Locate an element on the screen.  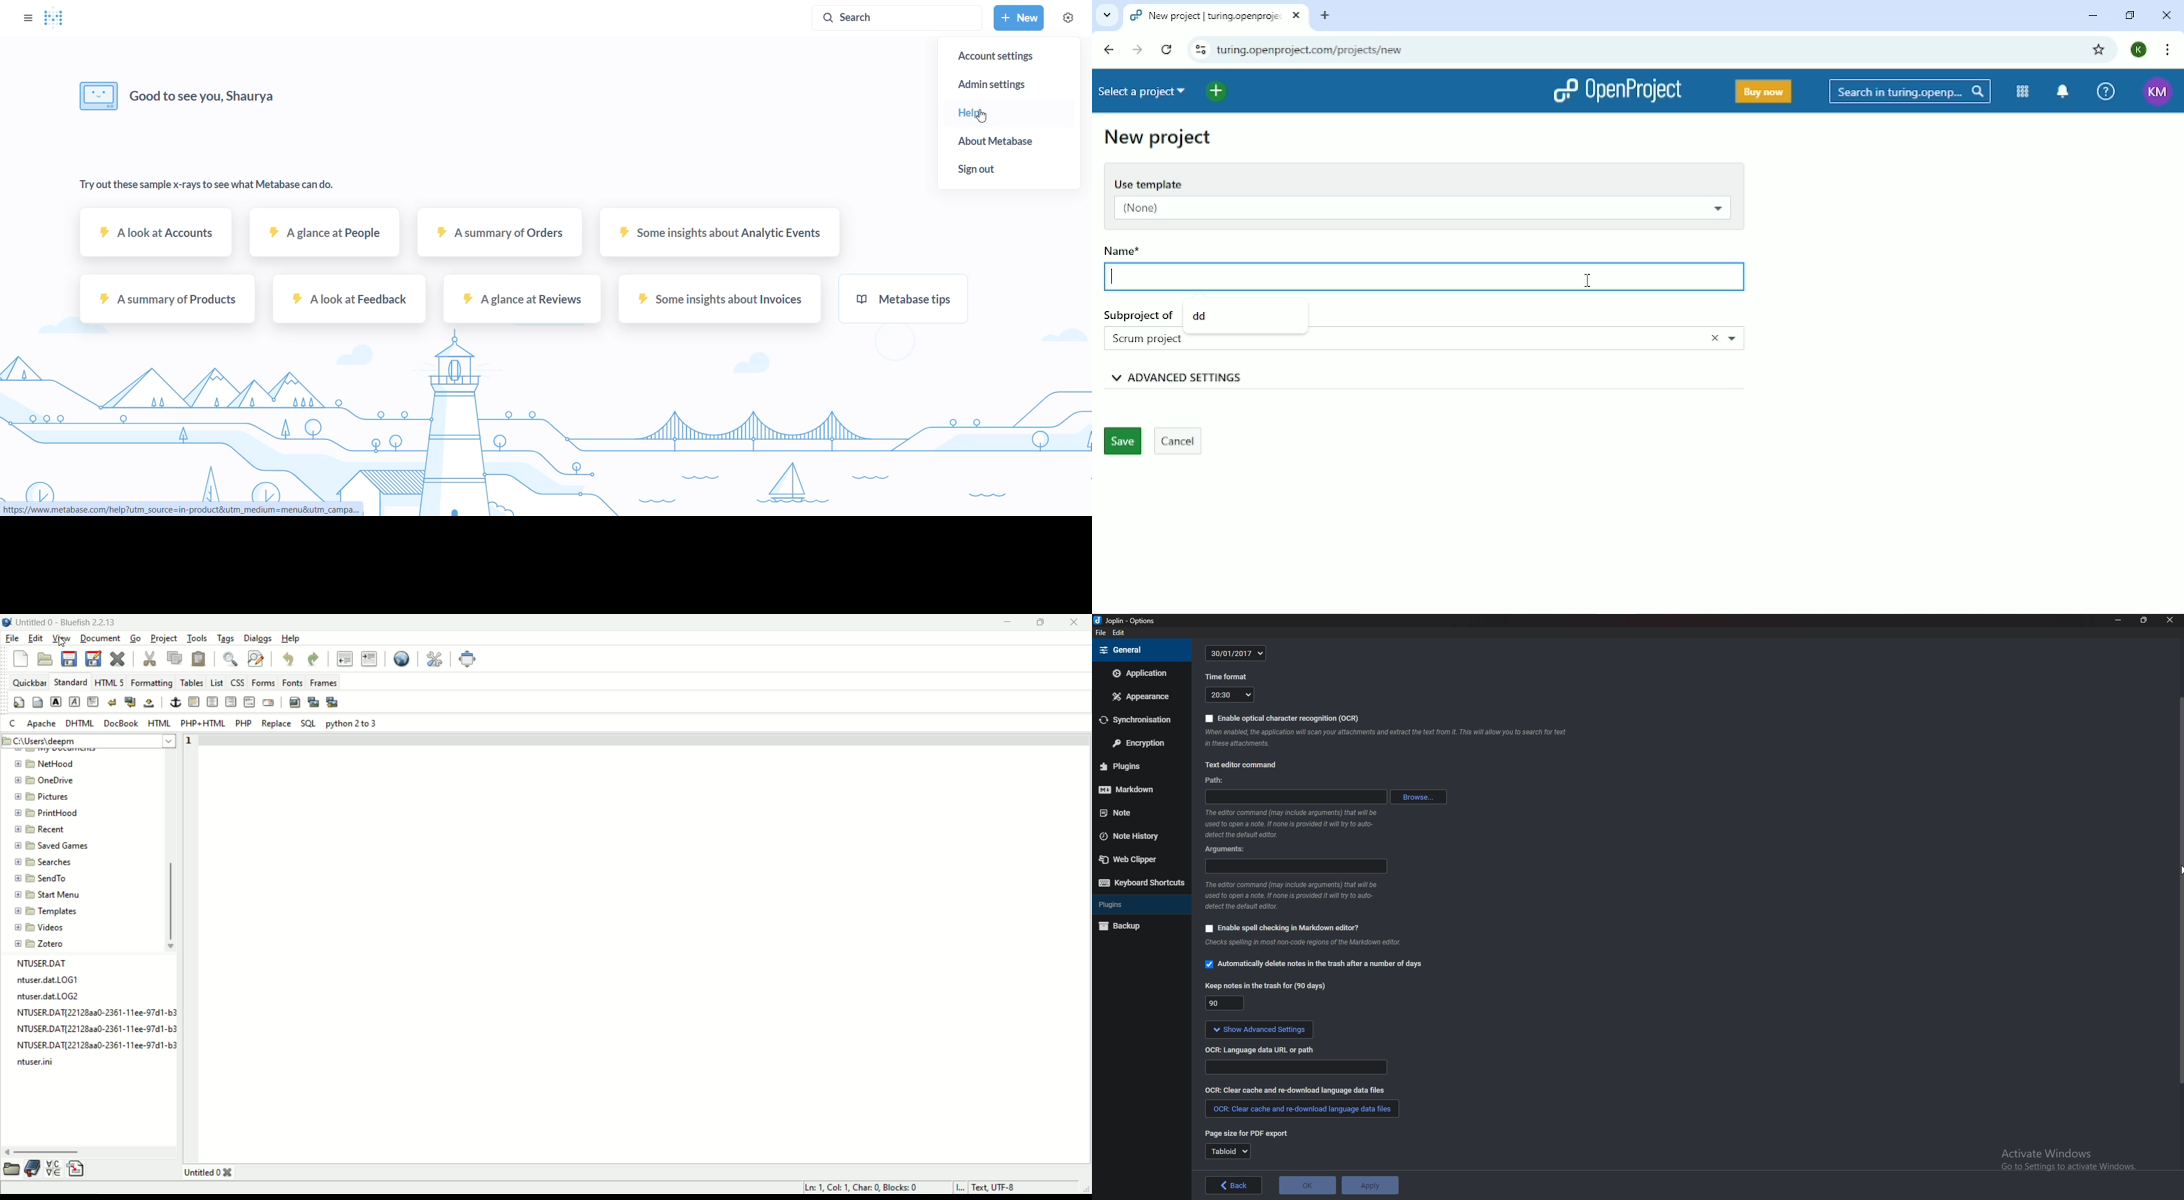
close is located at coordinates (2166, 621).